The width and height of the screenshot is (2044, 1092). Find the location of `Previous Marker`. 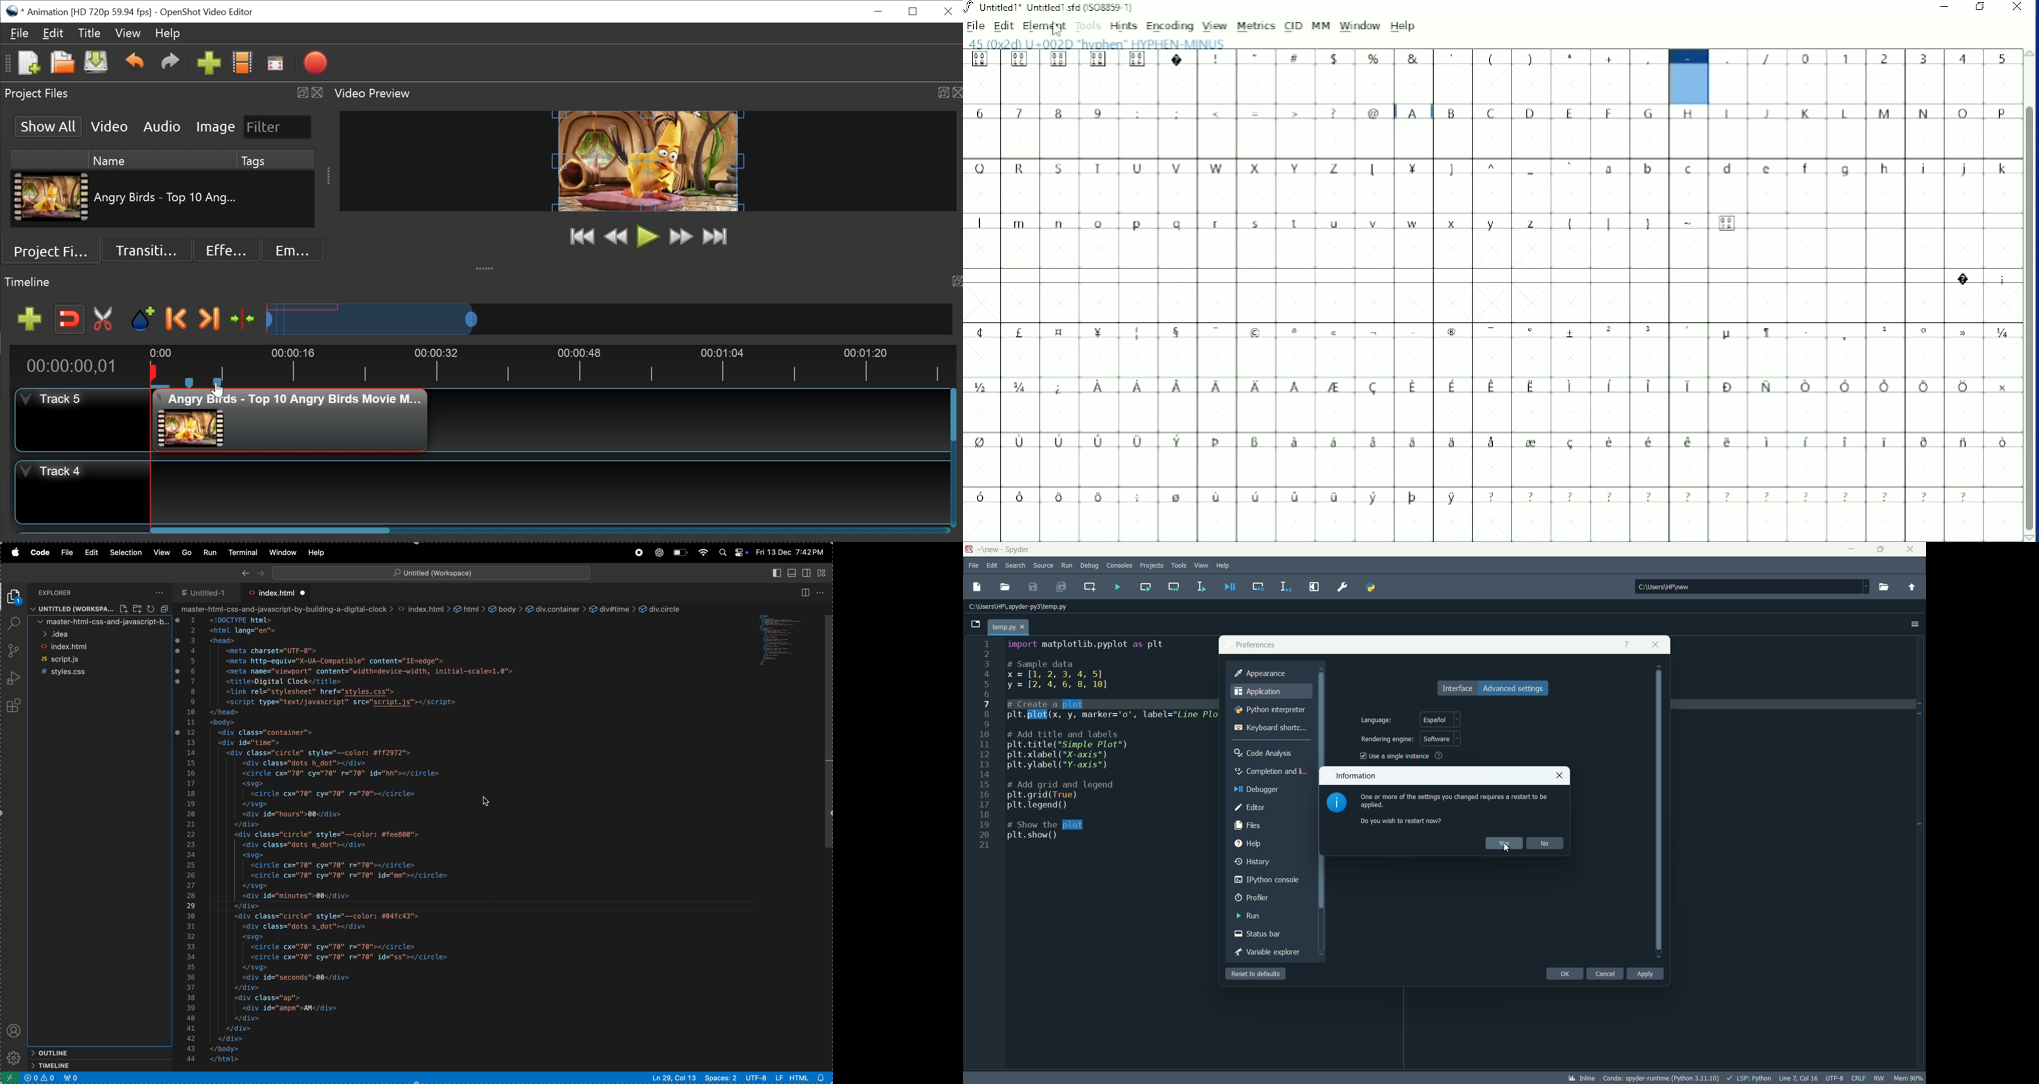

Previous Marker is located at coordinates (177, 319).